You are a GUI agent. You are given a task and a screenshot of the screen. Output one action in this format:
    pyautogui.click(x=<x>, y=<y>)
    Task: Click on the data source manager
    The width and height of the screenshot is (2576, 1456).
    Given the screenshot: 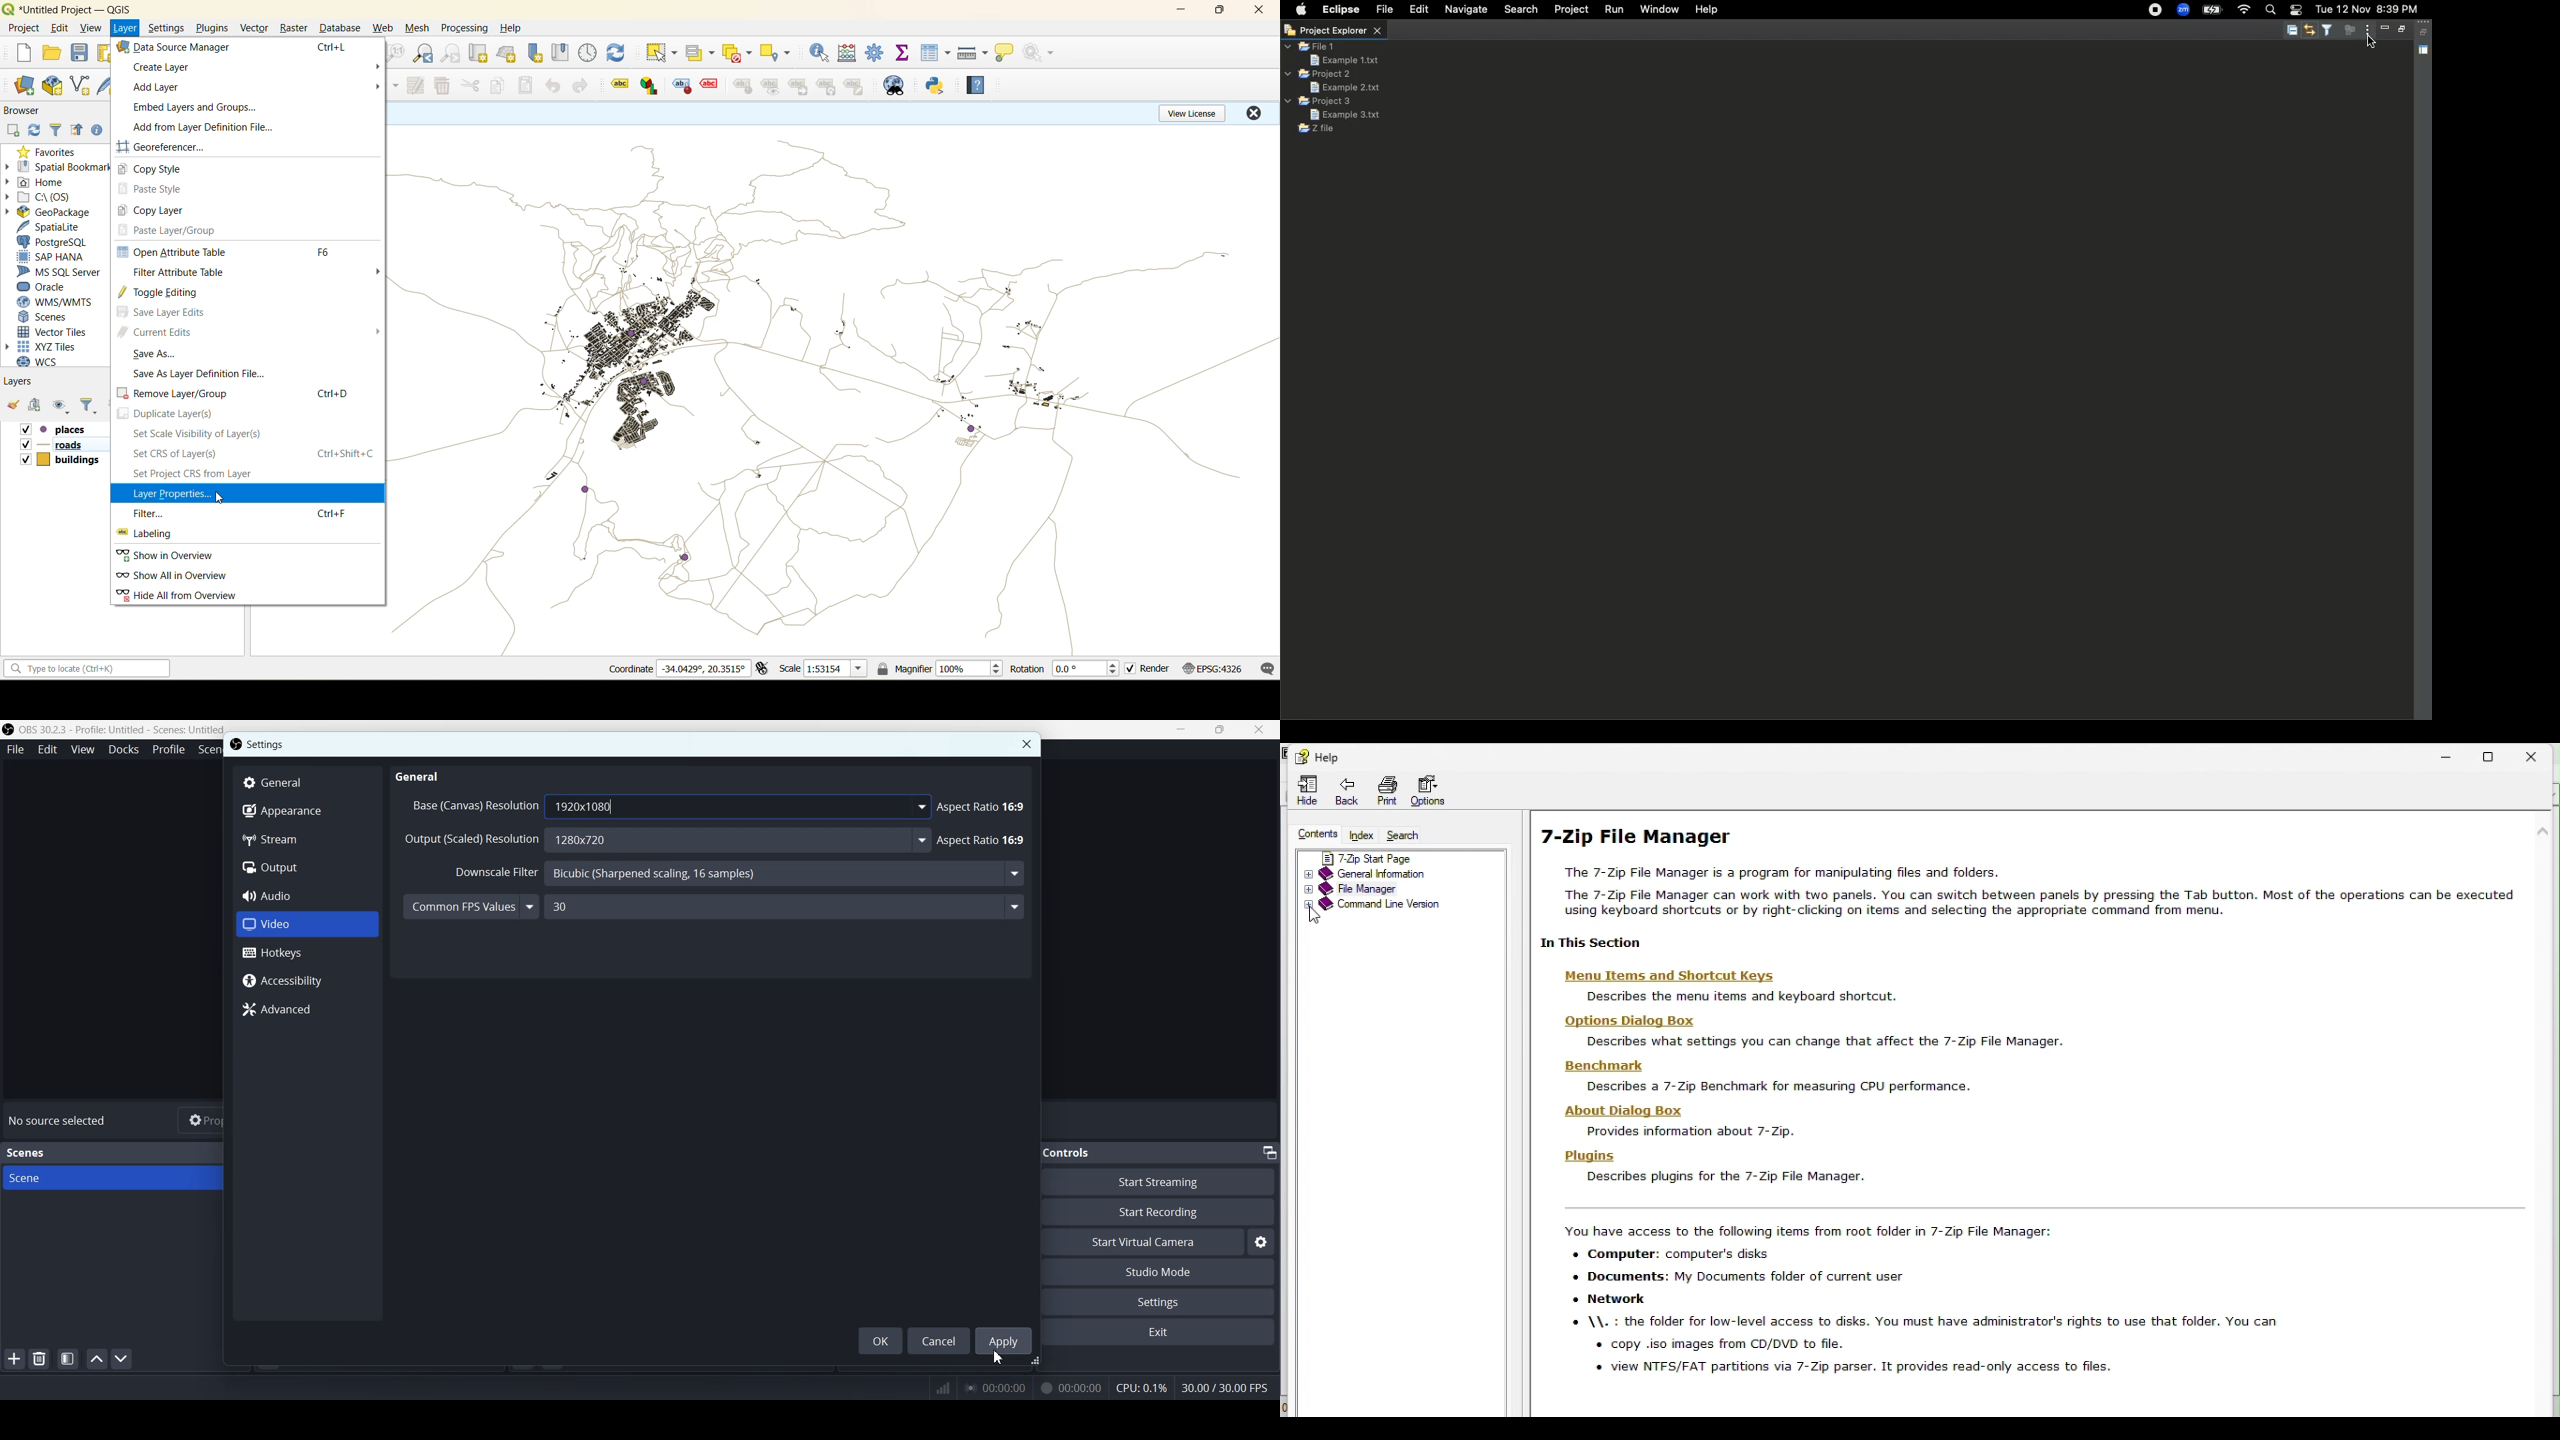 What is the action you would take?
    pyautogui.click(x=175, y=47)
    